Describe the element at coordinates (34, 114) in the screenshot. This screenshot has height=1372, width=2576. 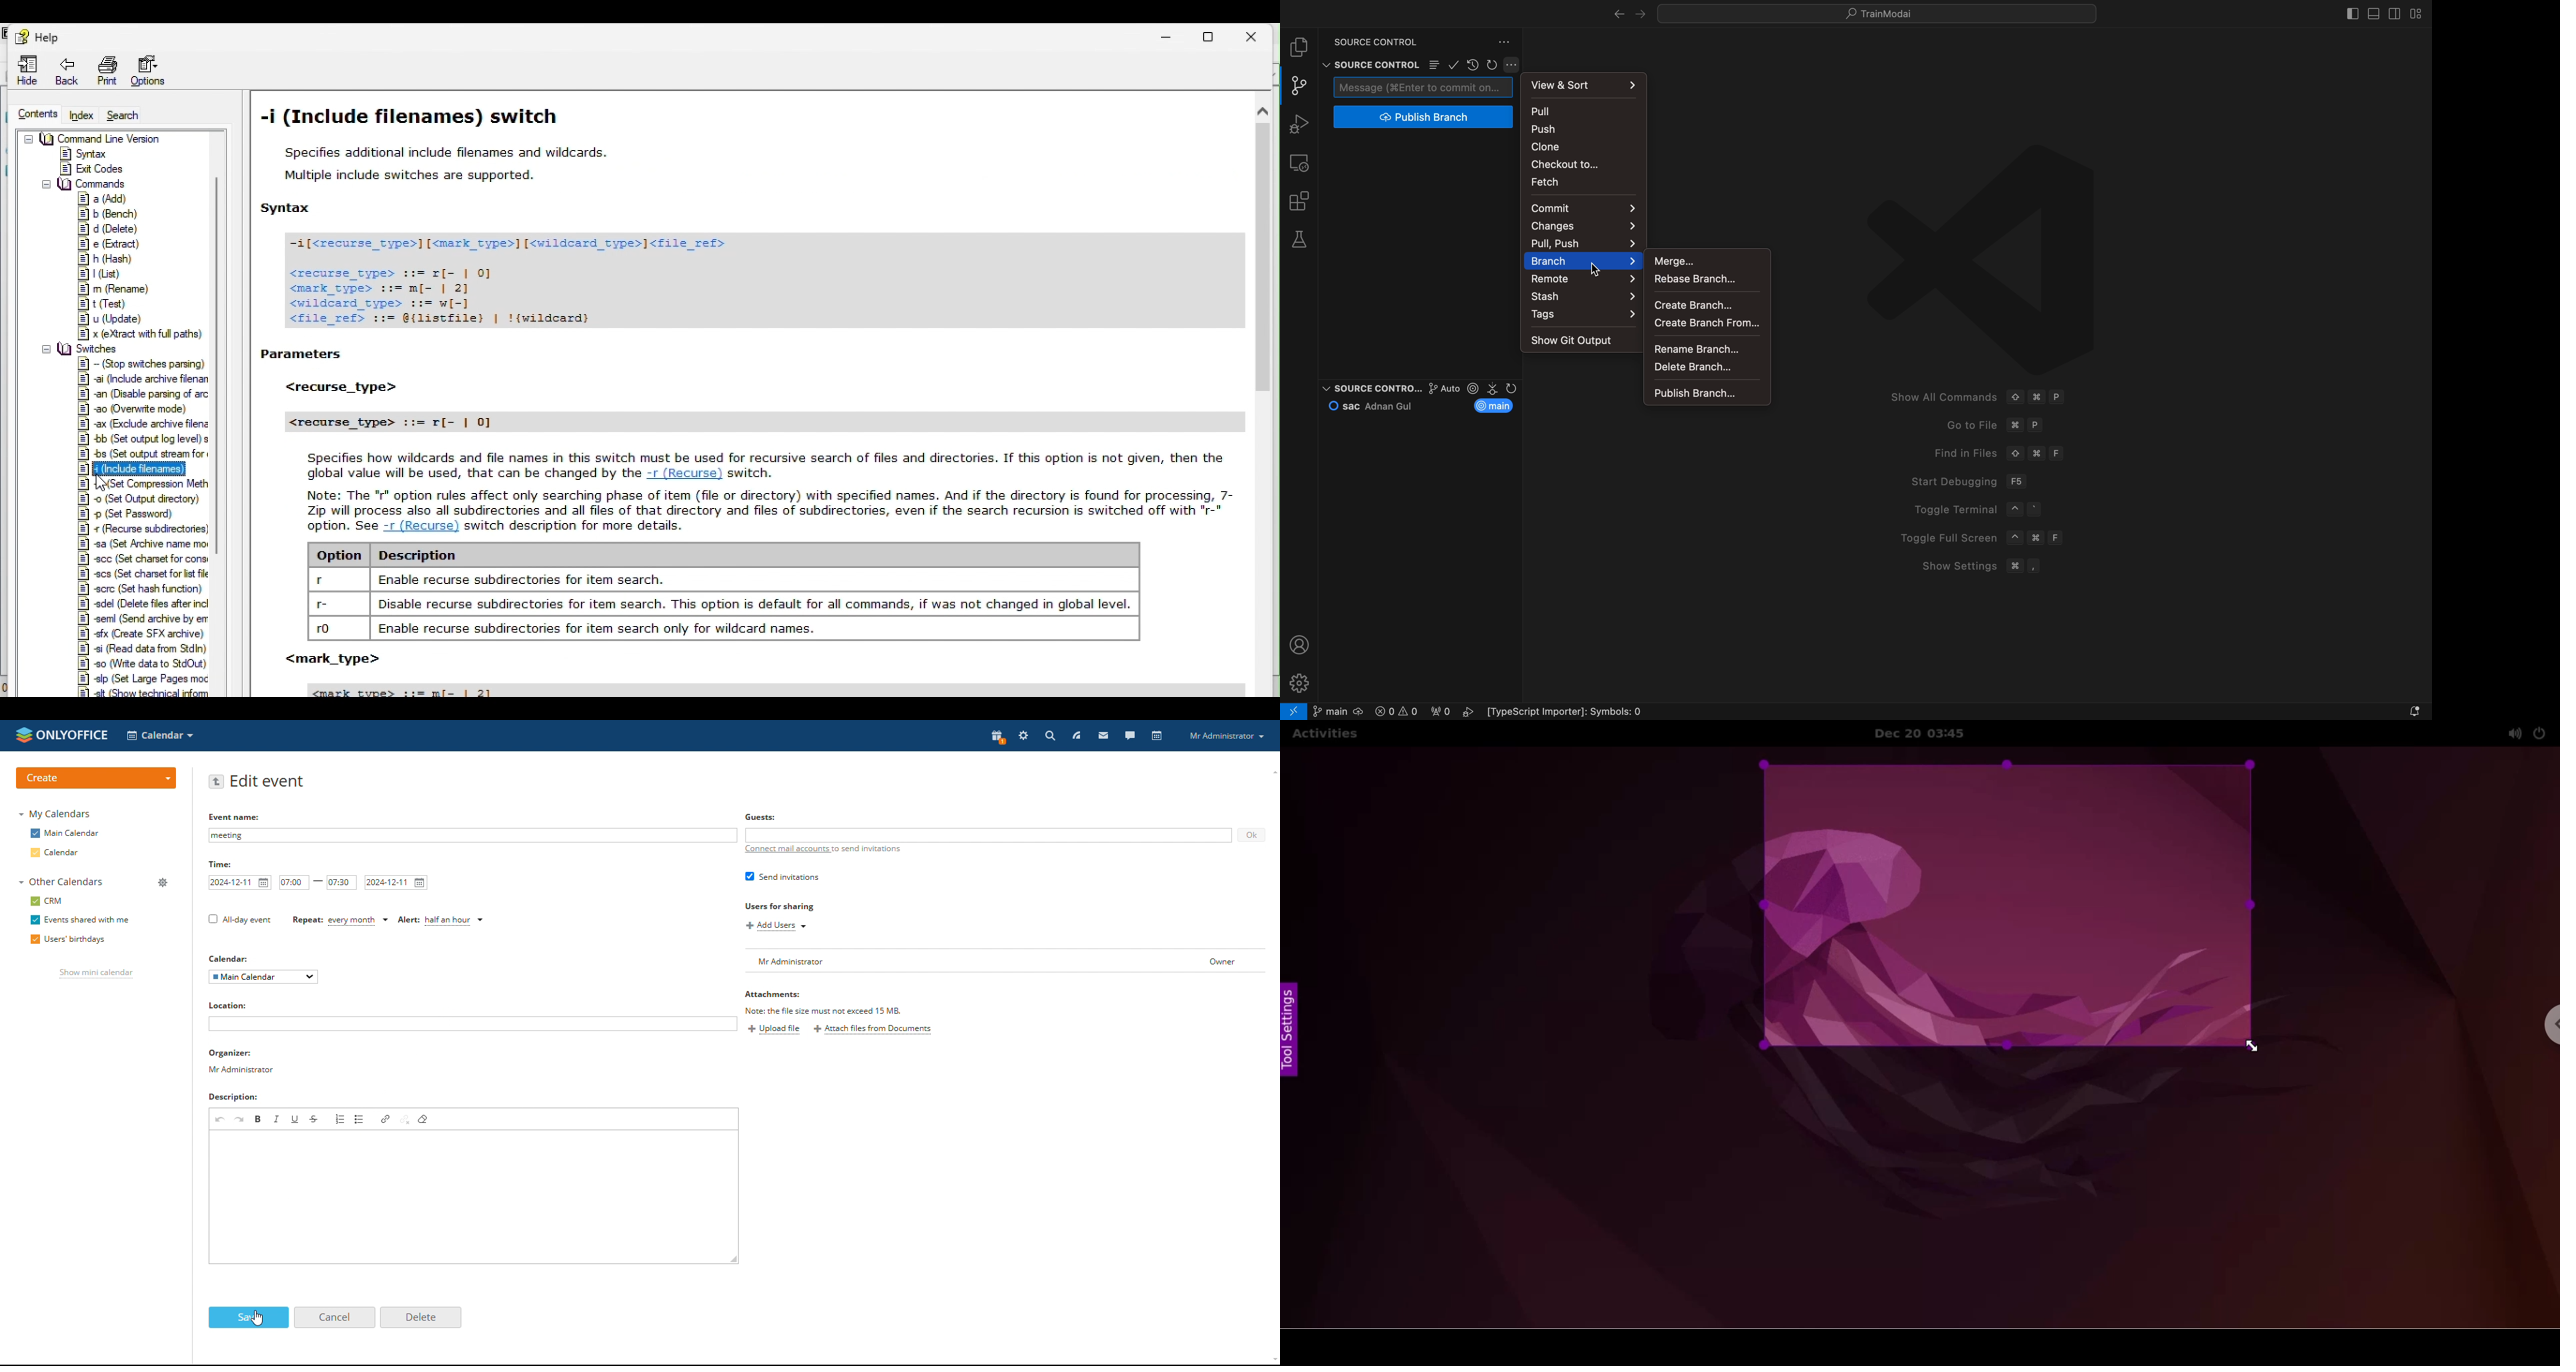
I see `Contents` at that location.